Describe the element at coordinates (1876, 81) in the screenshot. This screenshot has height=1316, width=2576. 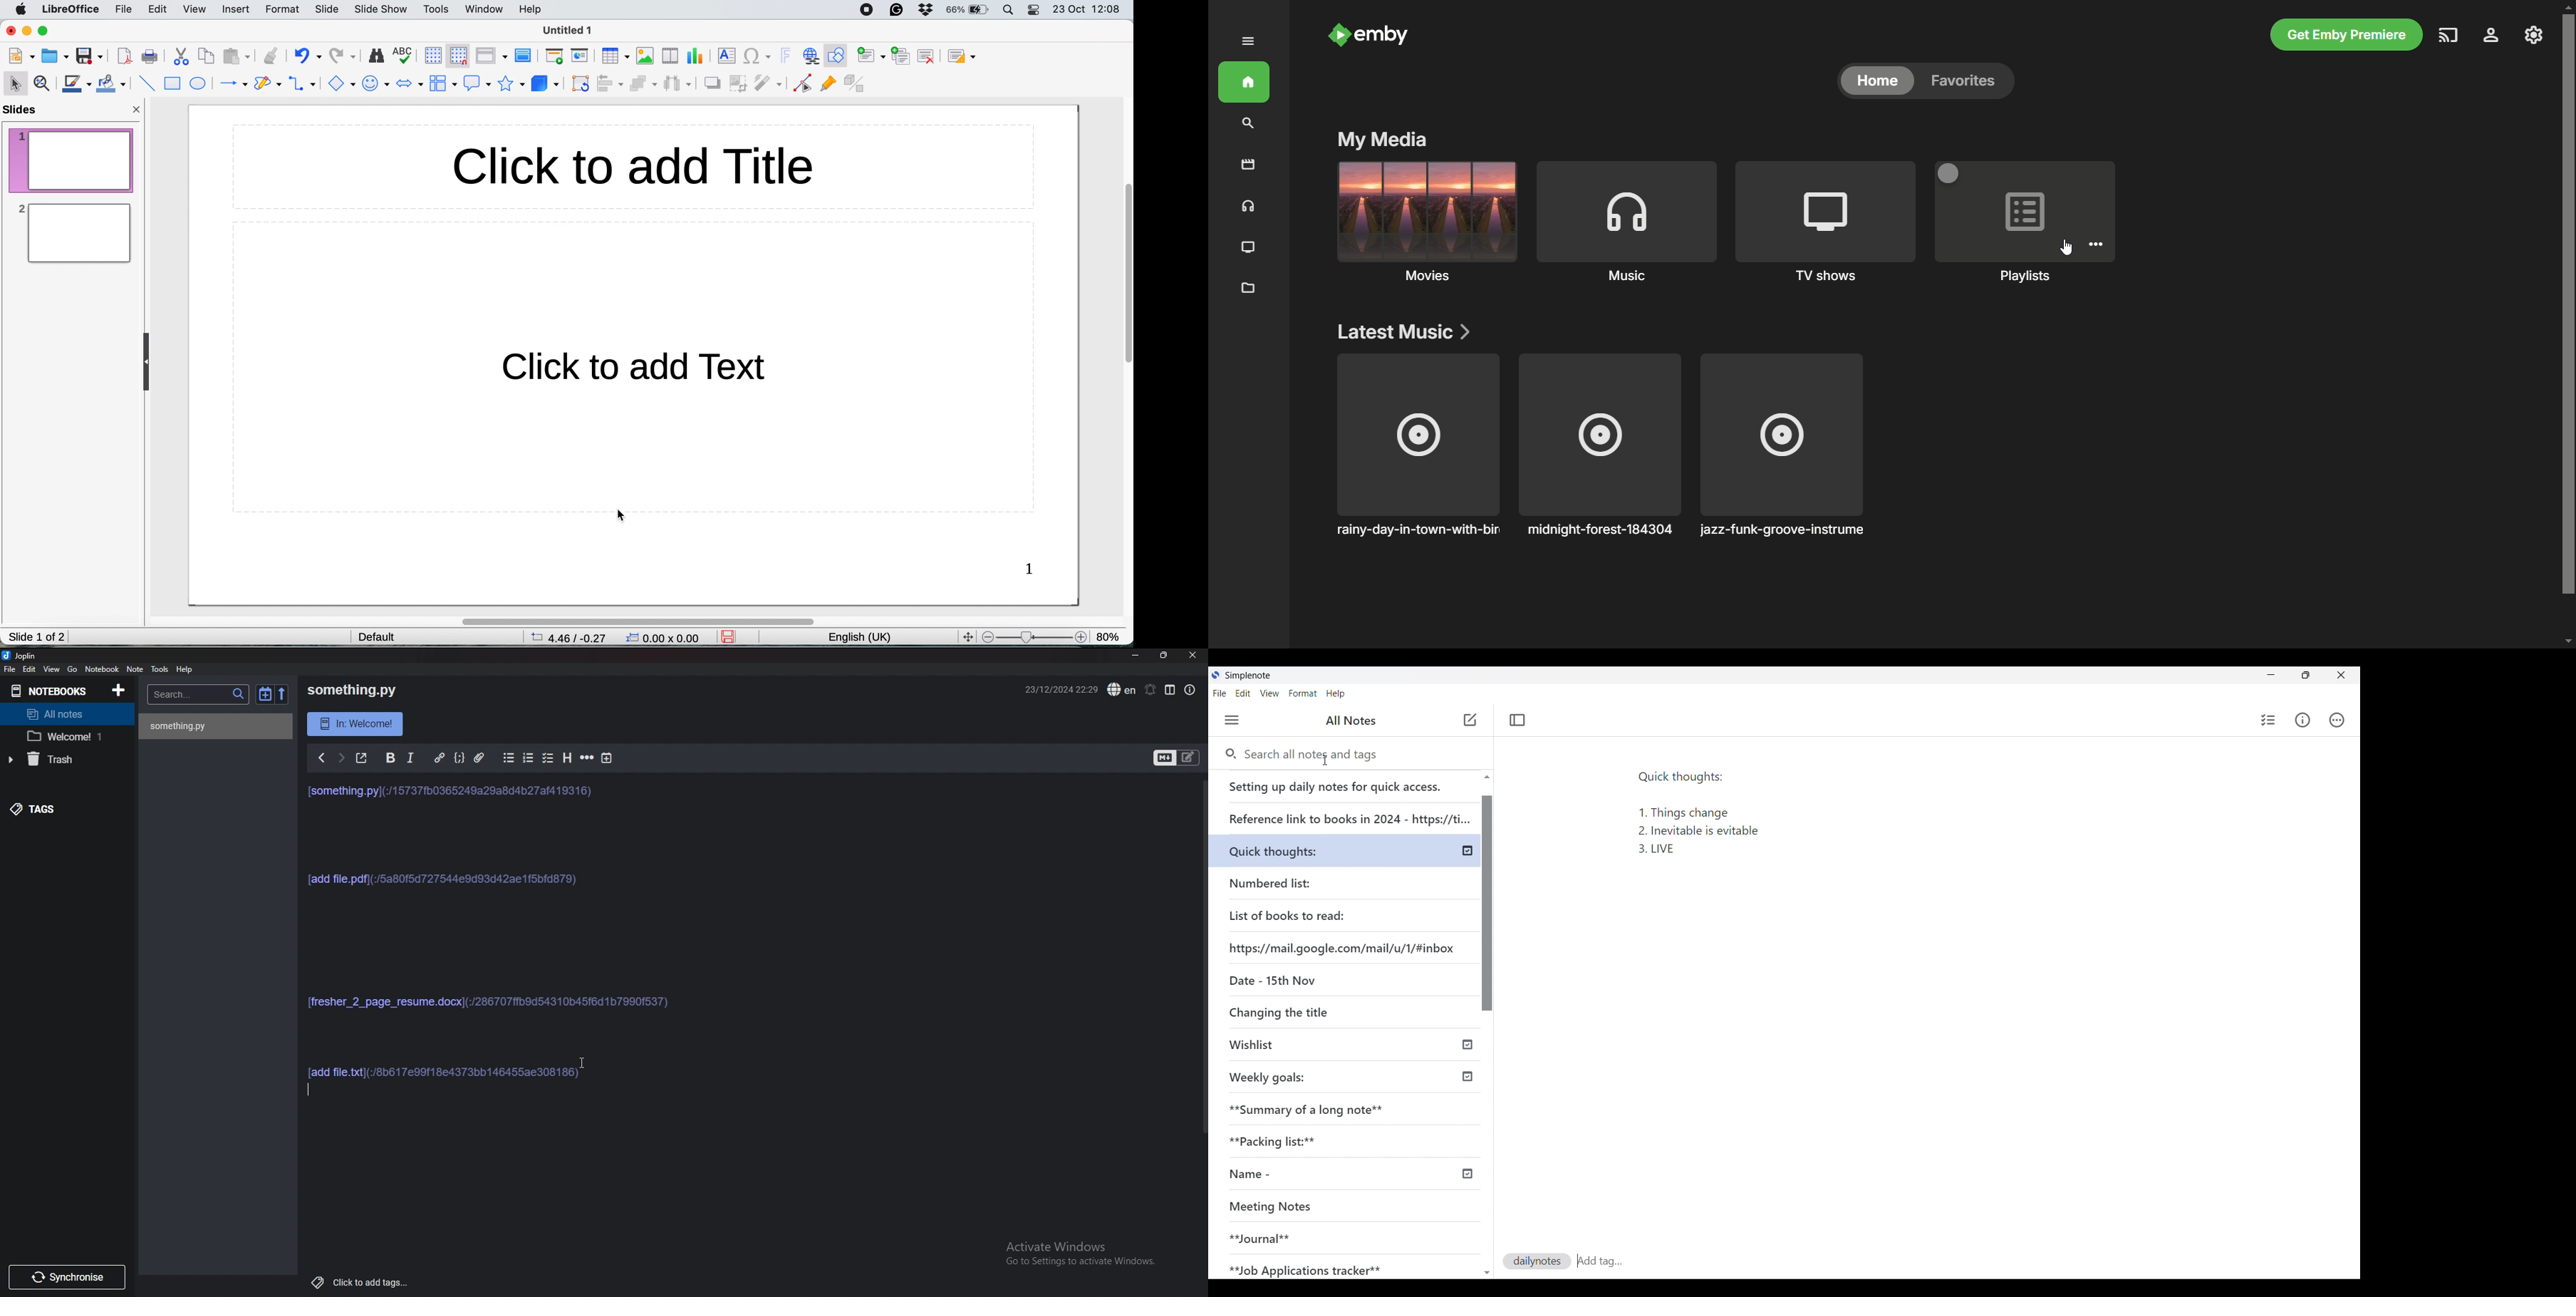
I see `home` at that location.